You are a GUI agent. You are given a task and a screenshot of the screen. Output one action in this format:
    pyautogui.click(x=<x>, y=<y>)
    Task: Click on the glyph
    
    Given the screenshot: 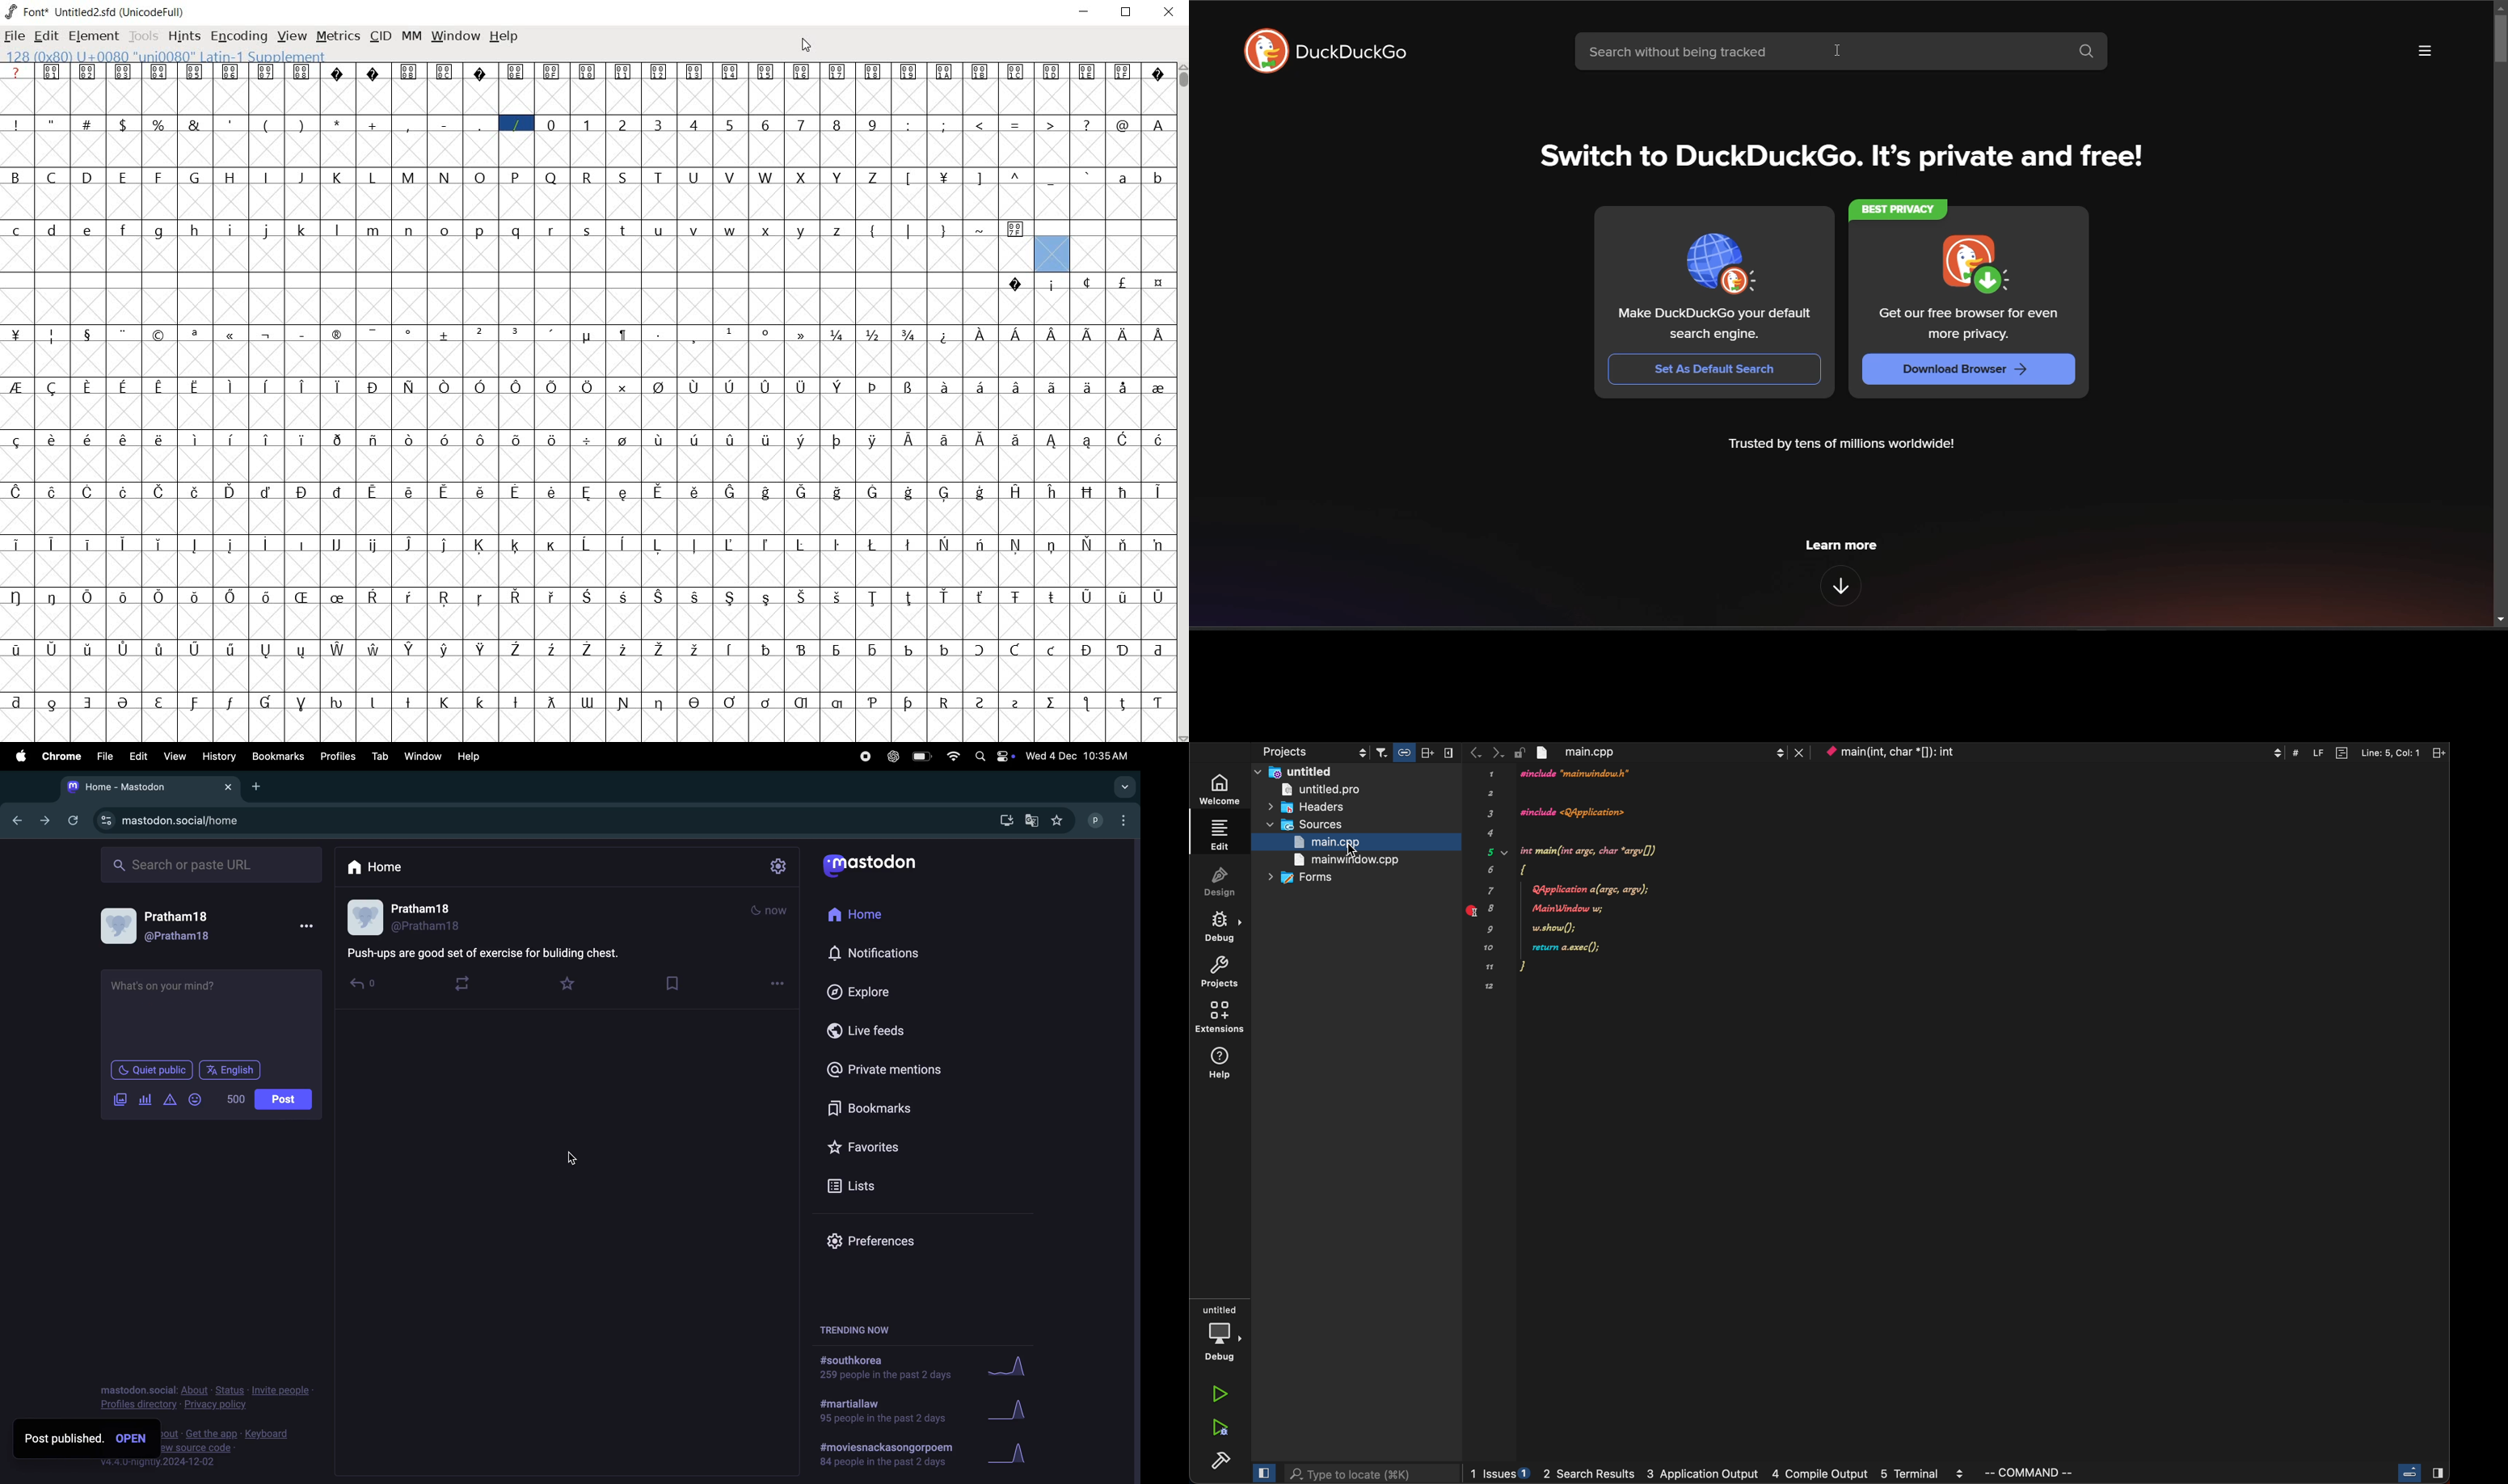 What is the action you would take?
    pyautogui.click(x=302, y=386)
    